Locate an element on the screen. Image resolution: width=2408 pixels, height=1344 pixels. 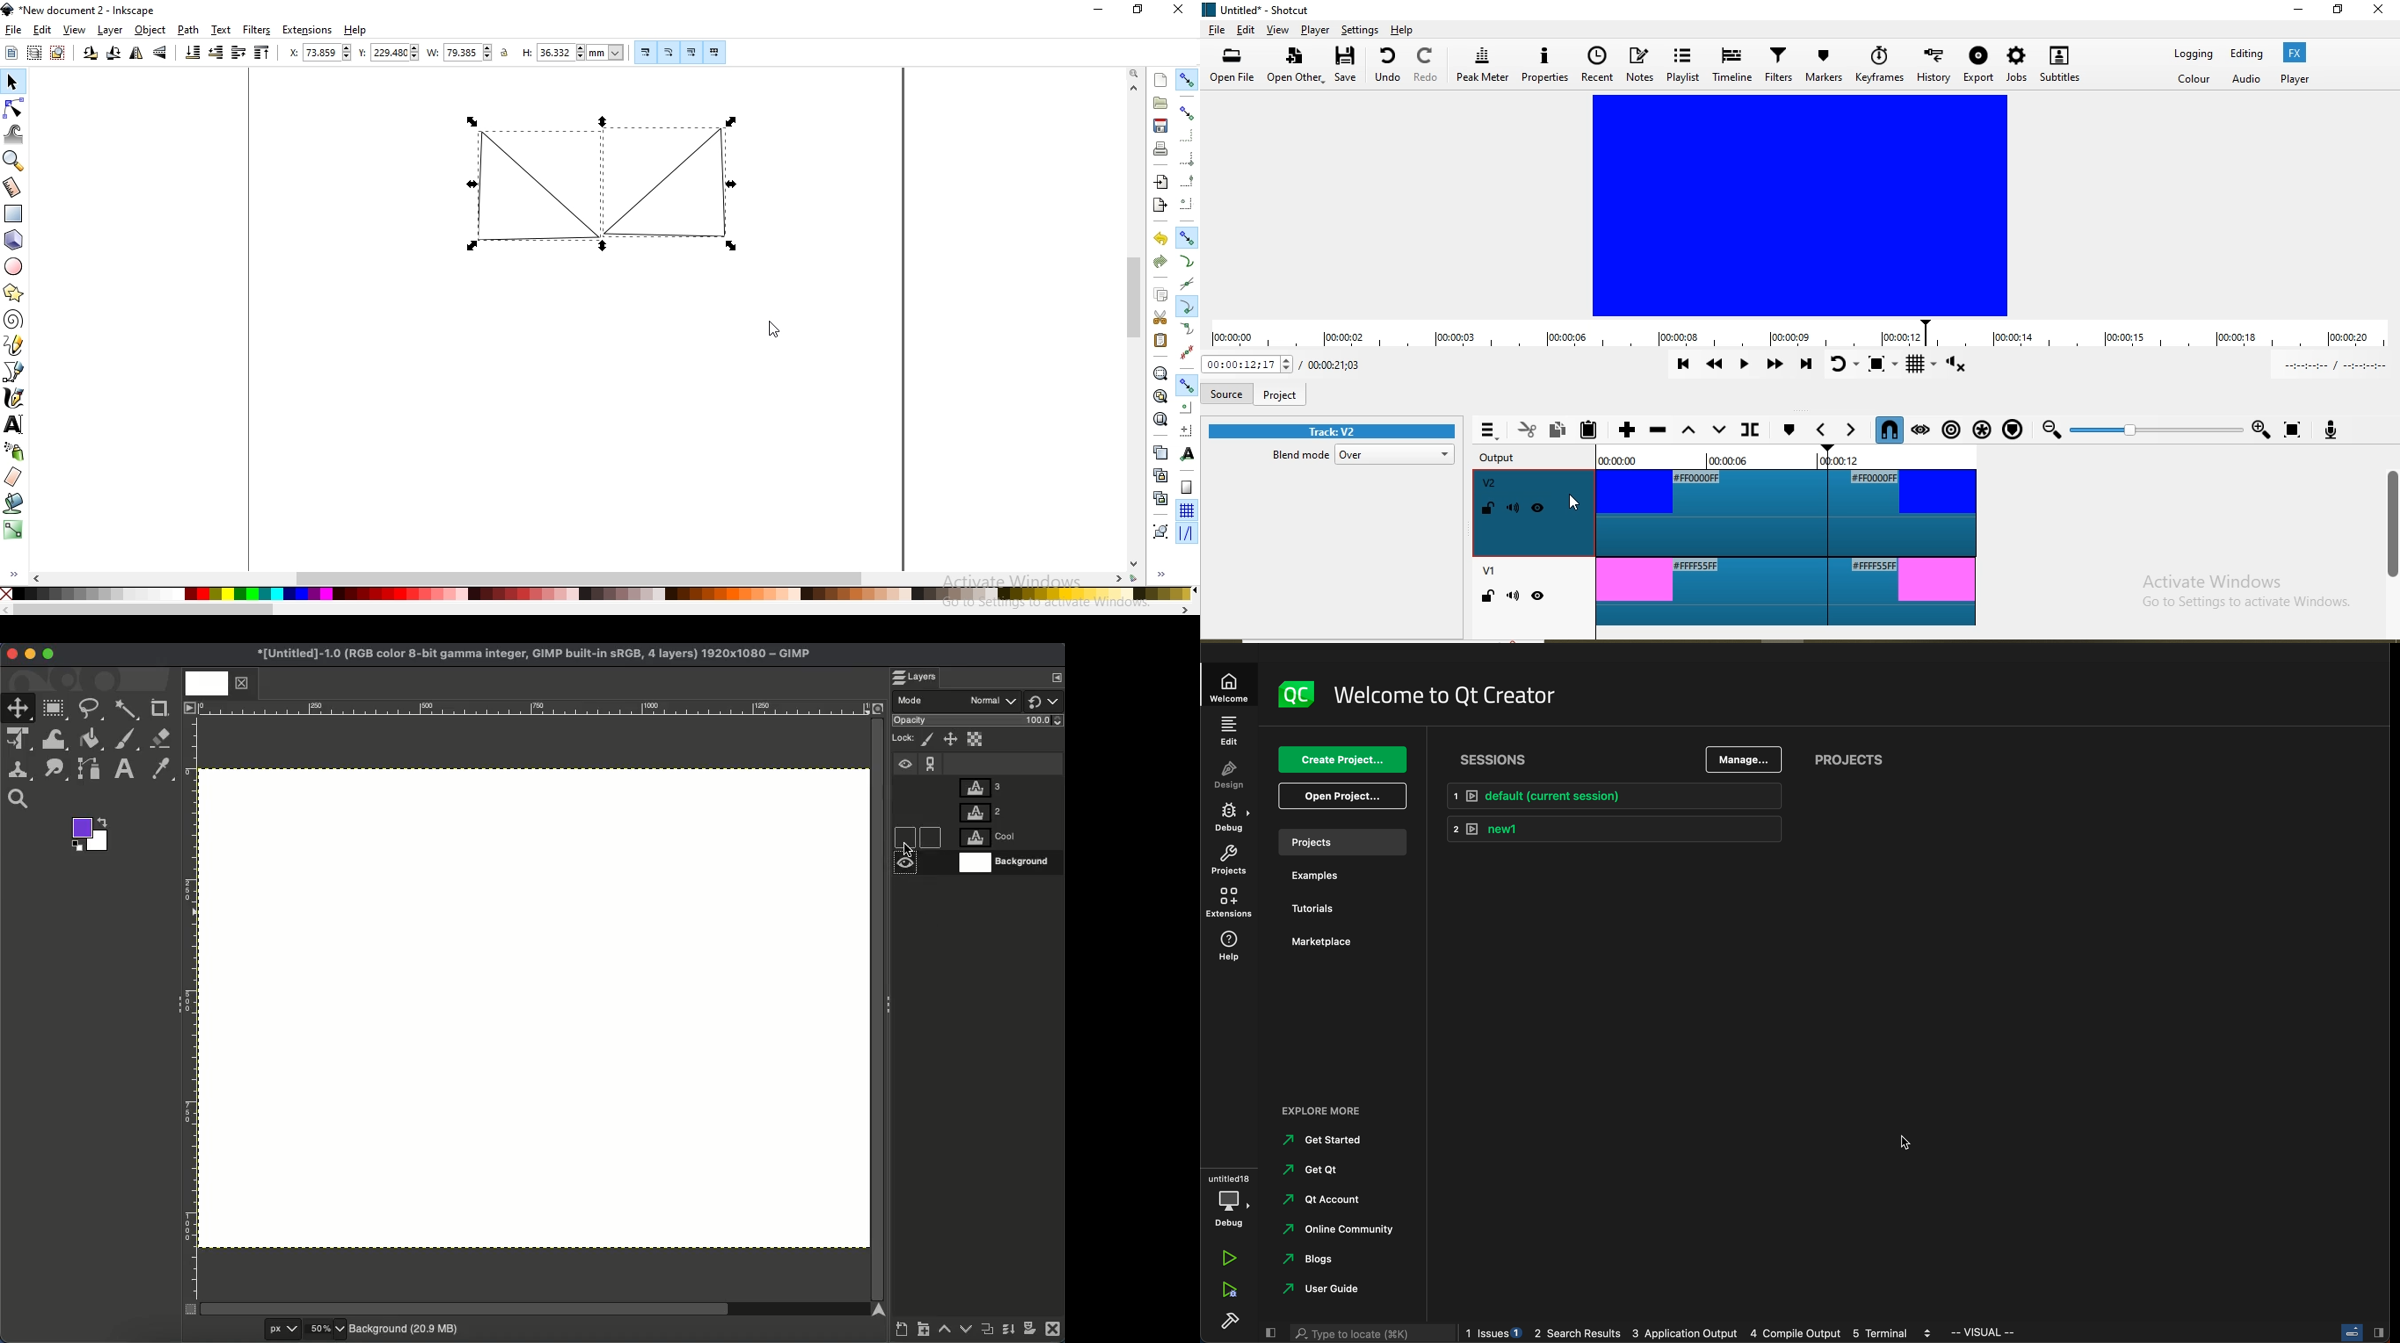
build is located at coordinates (1227, 1318).